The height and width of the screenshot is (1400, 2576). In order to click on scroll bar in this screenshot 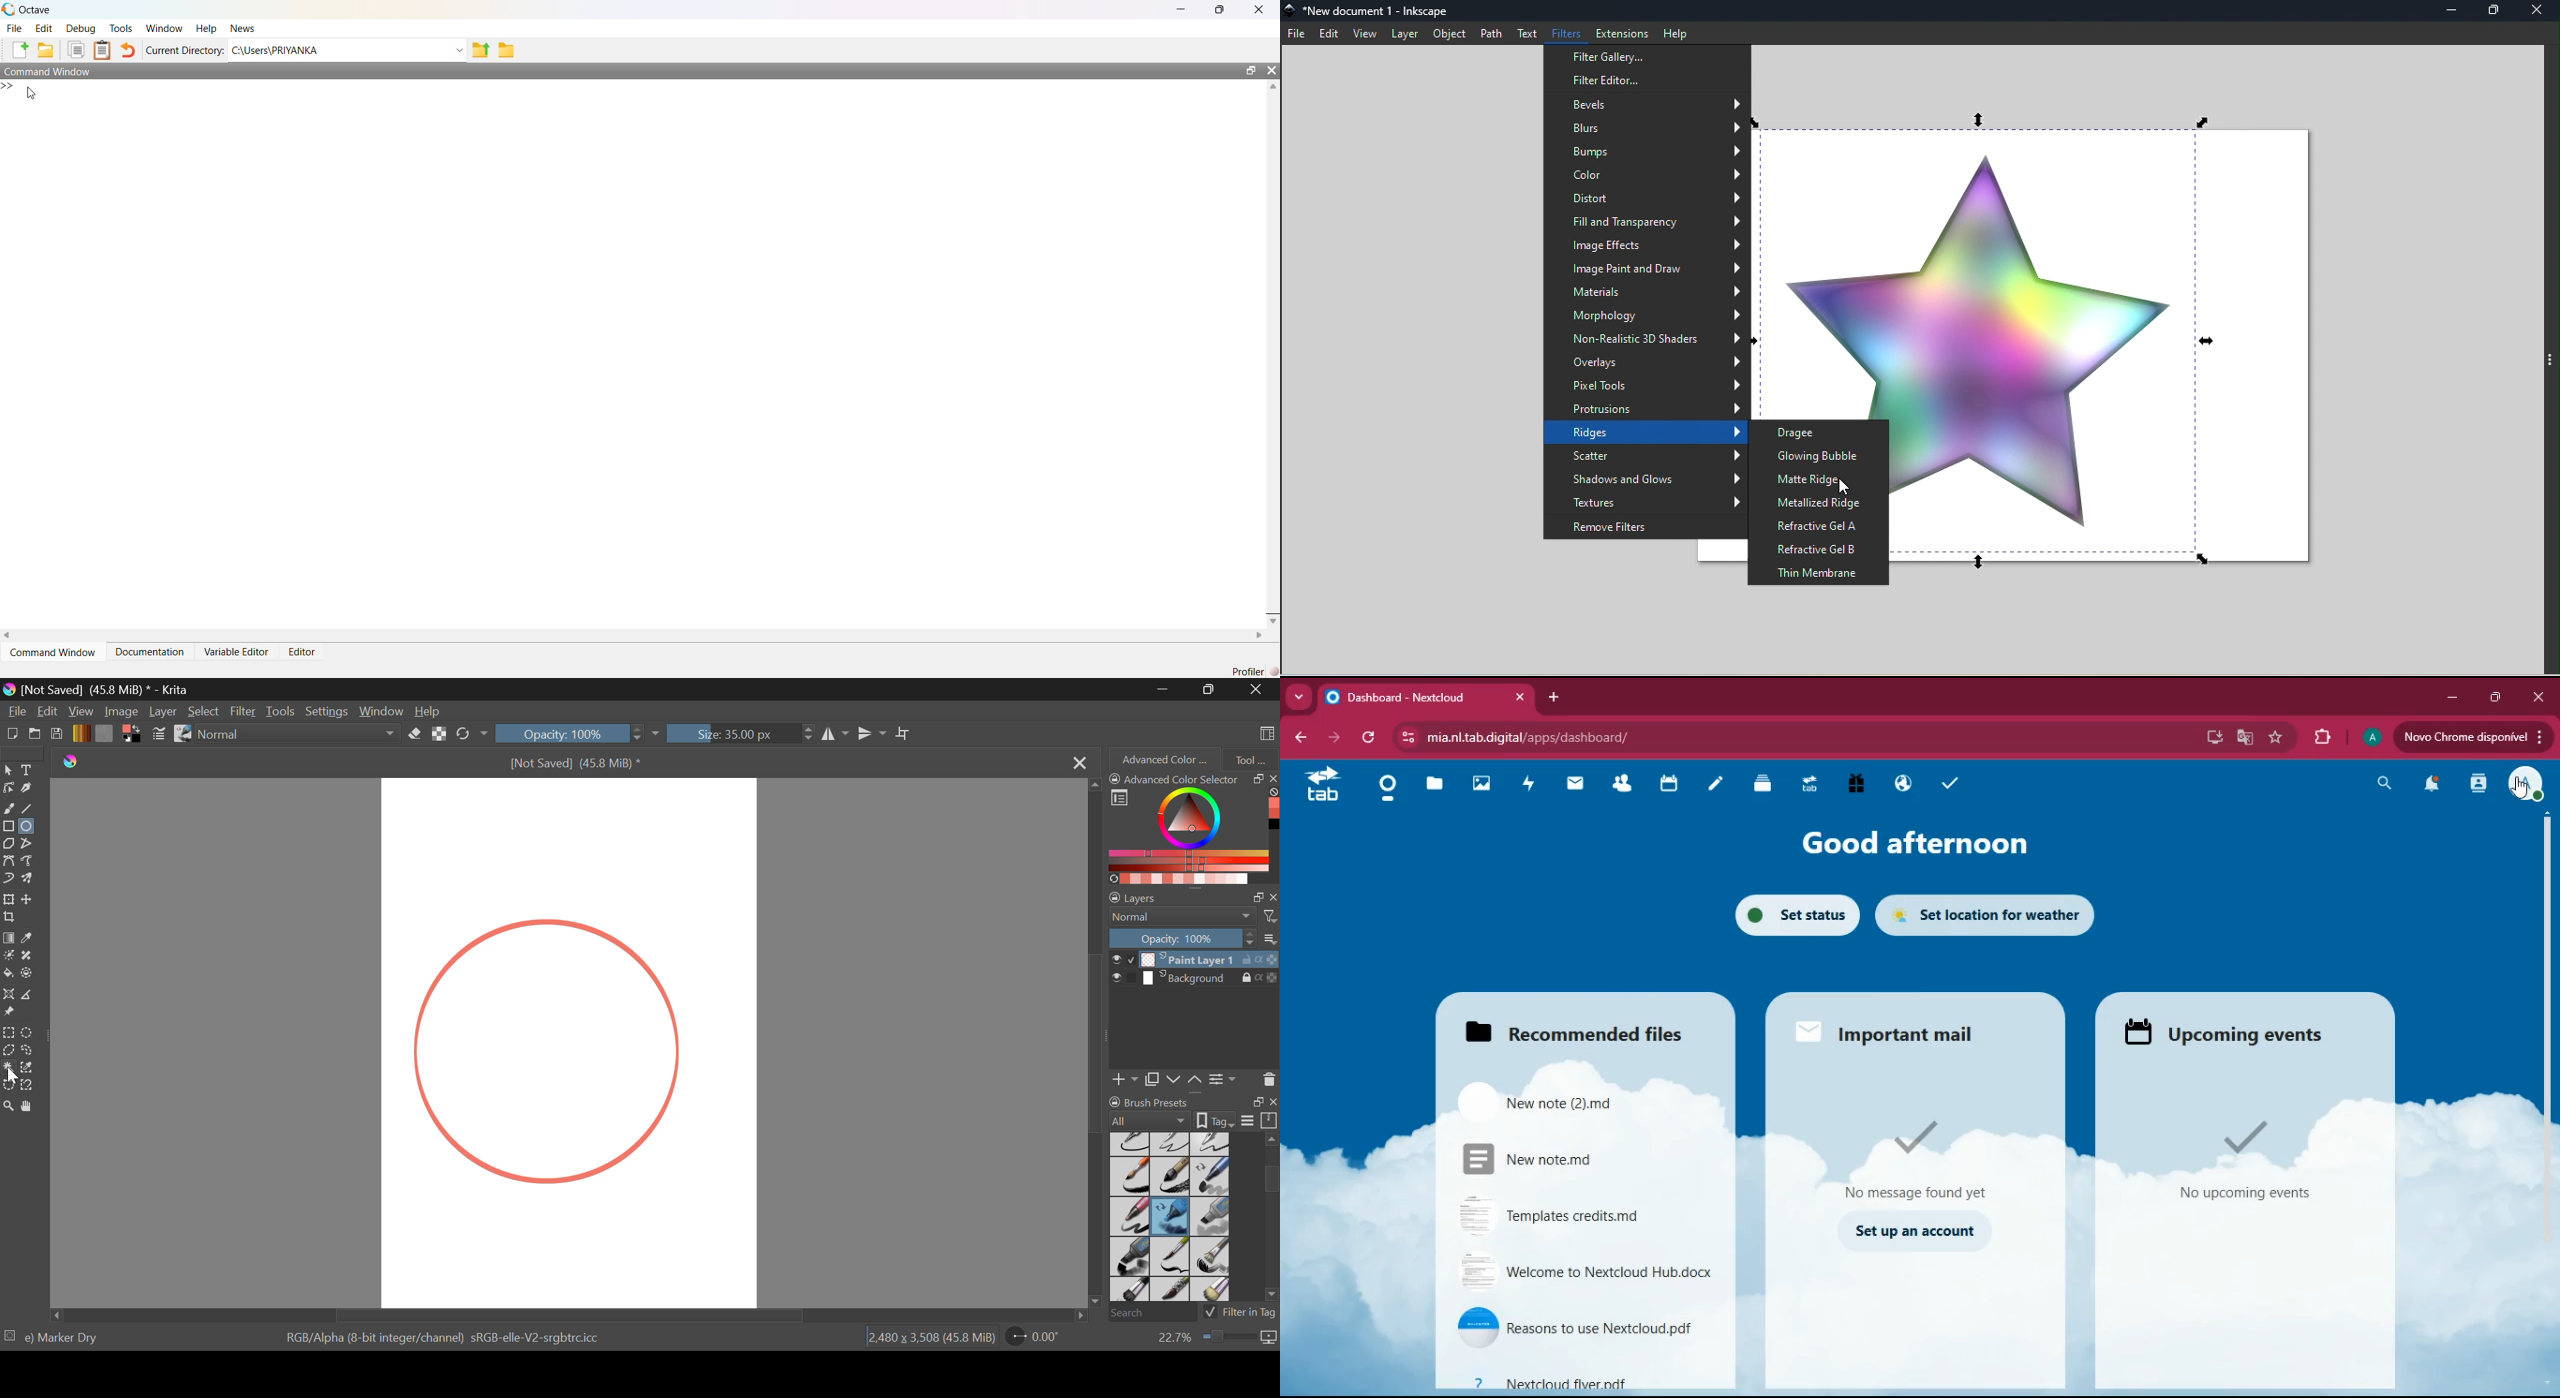, I will do `click(2543, 987)`.